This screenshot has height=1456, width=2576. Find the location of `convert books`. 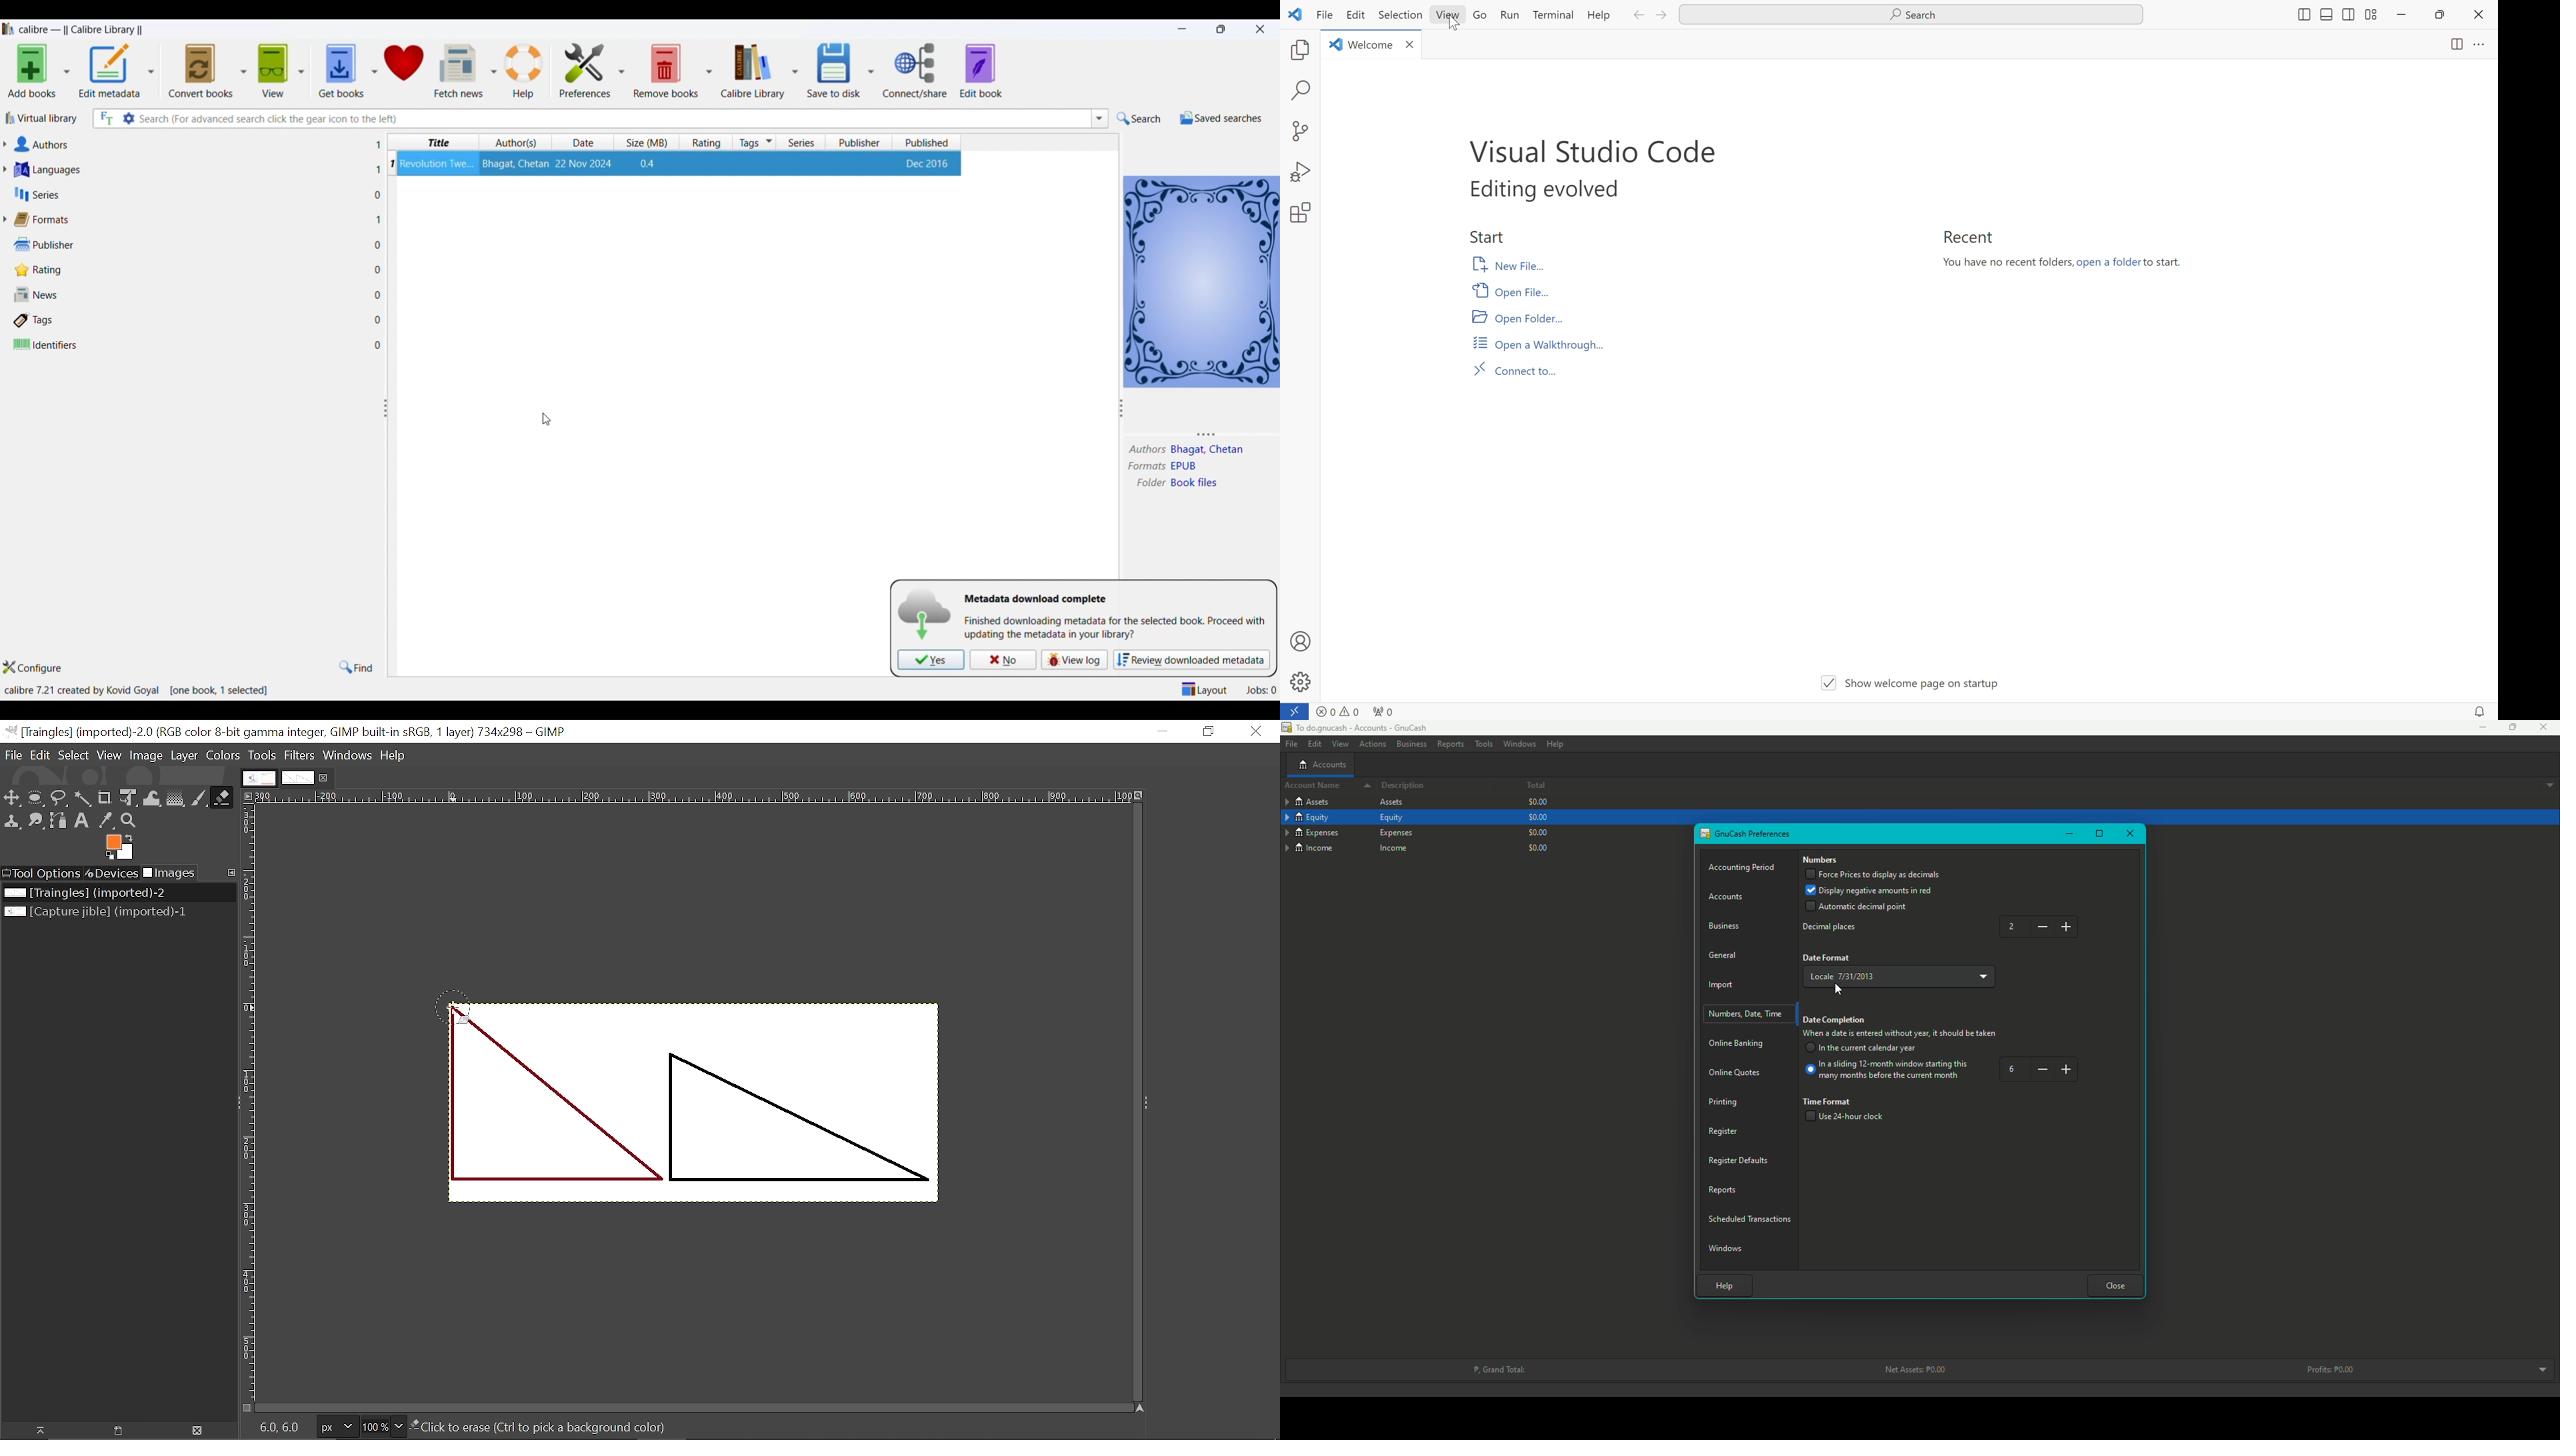

convert books is located at coordinates (201, 69).